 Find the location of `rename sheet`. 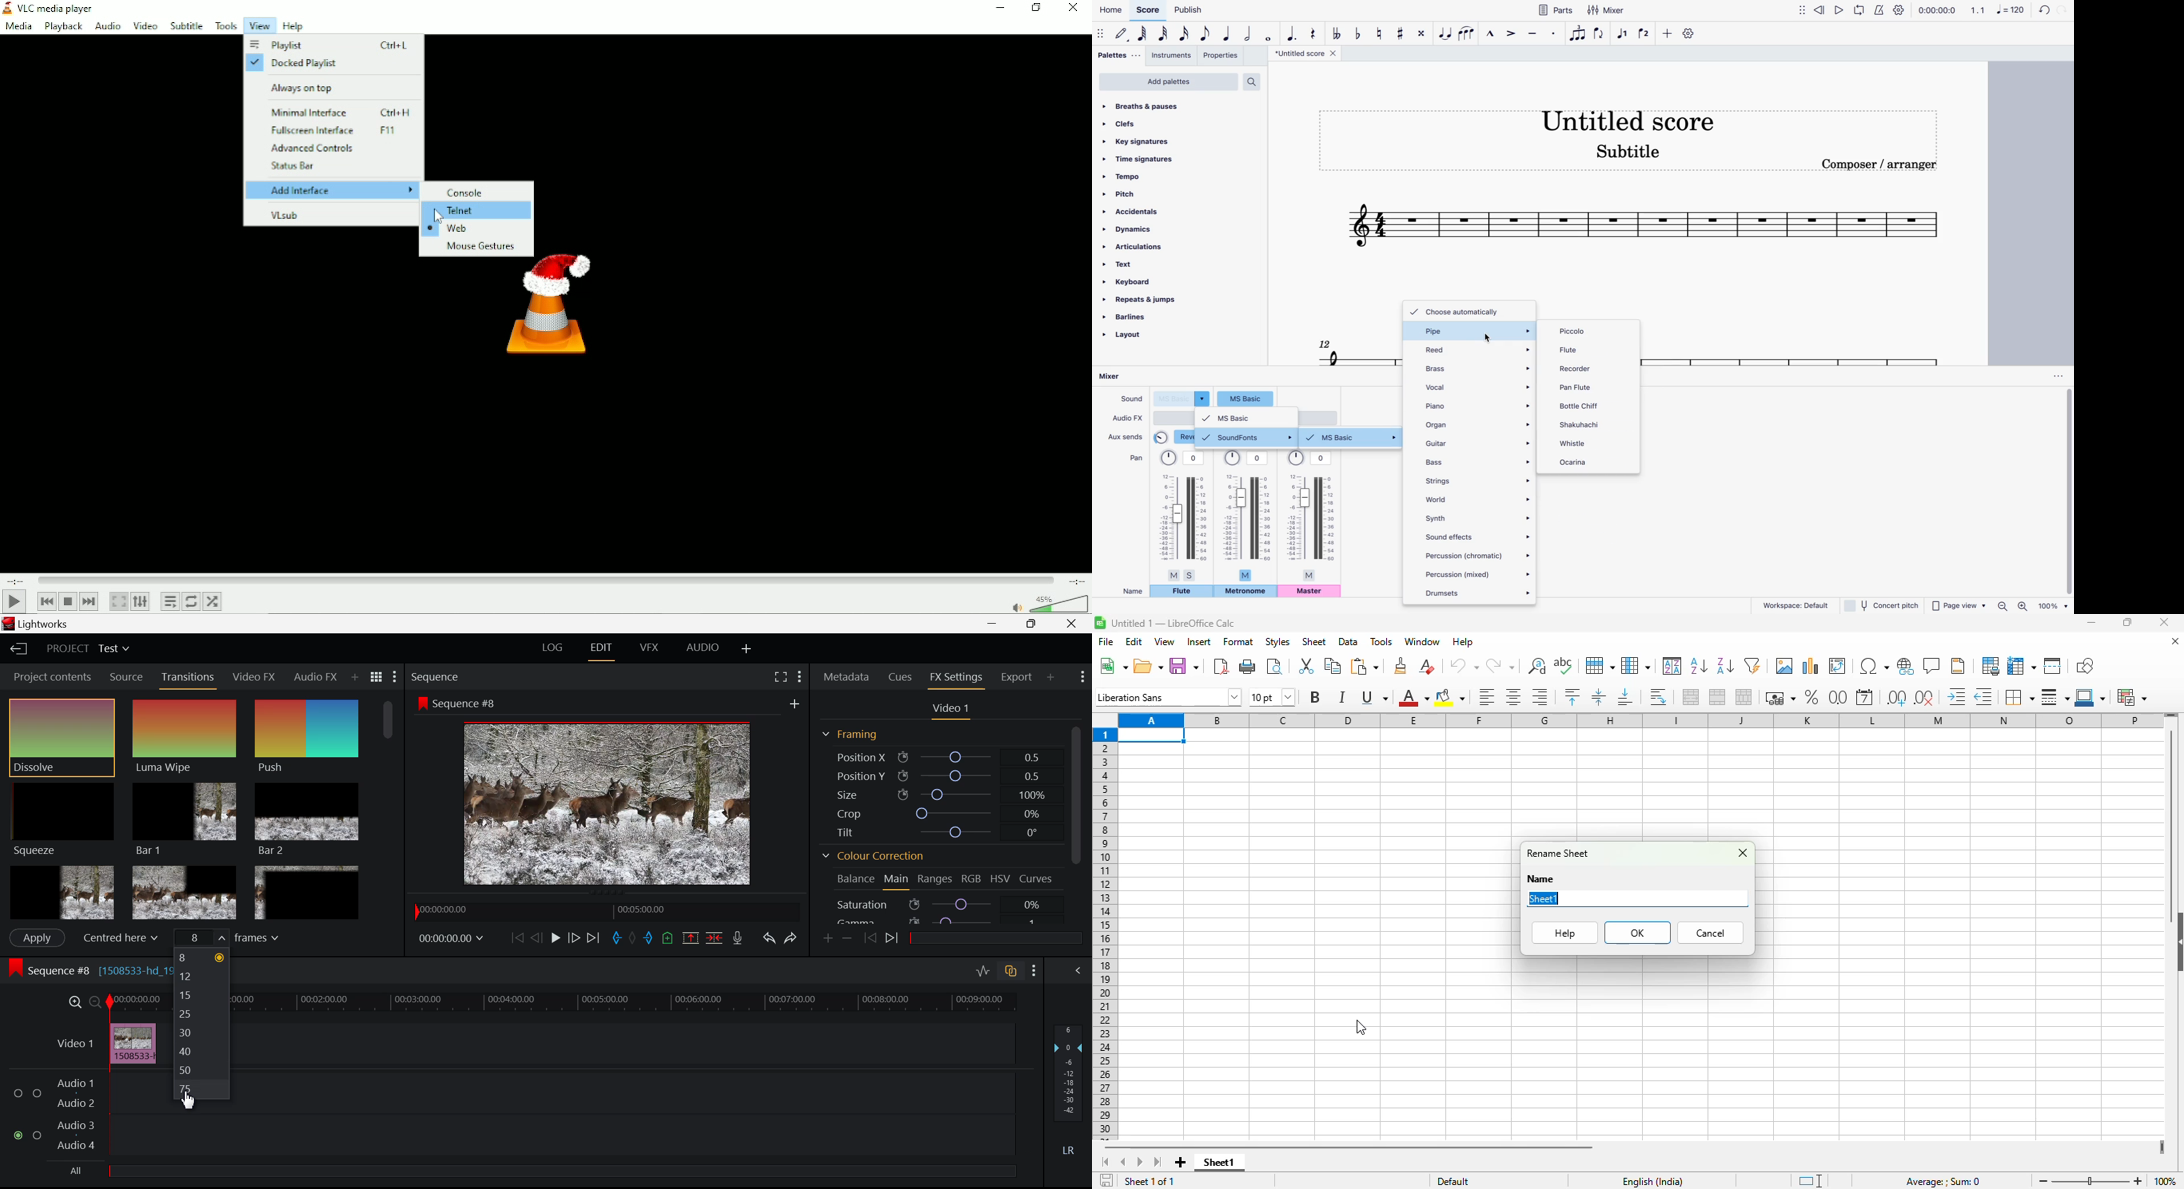

rename sheet is located at coordinates (1557, 853).